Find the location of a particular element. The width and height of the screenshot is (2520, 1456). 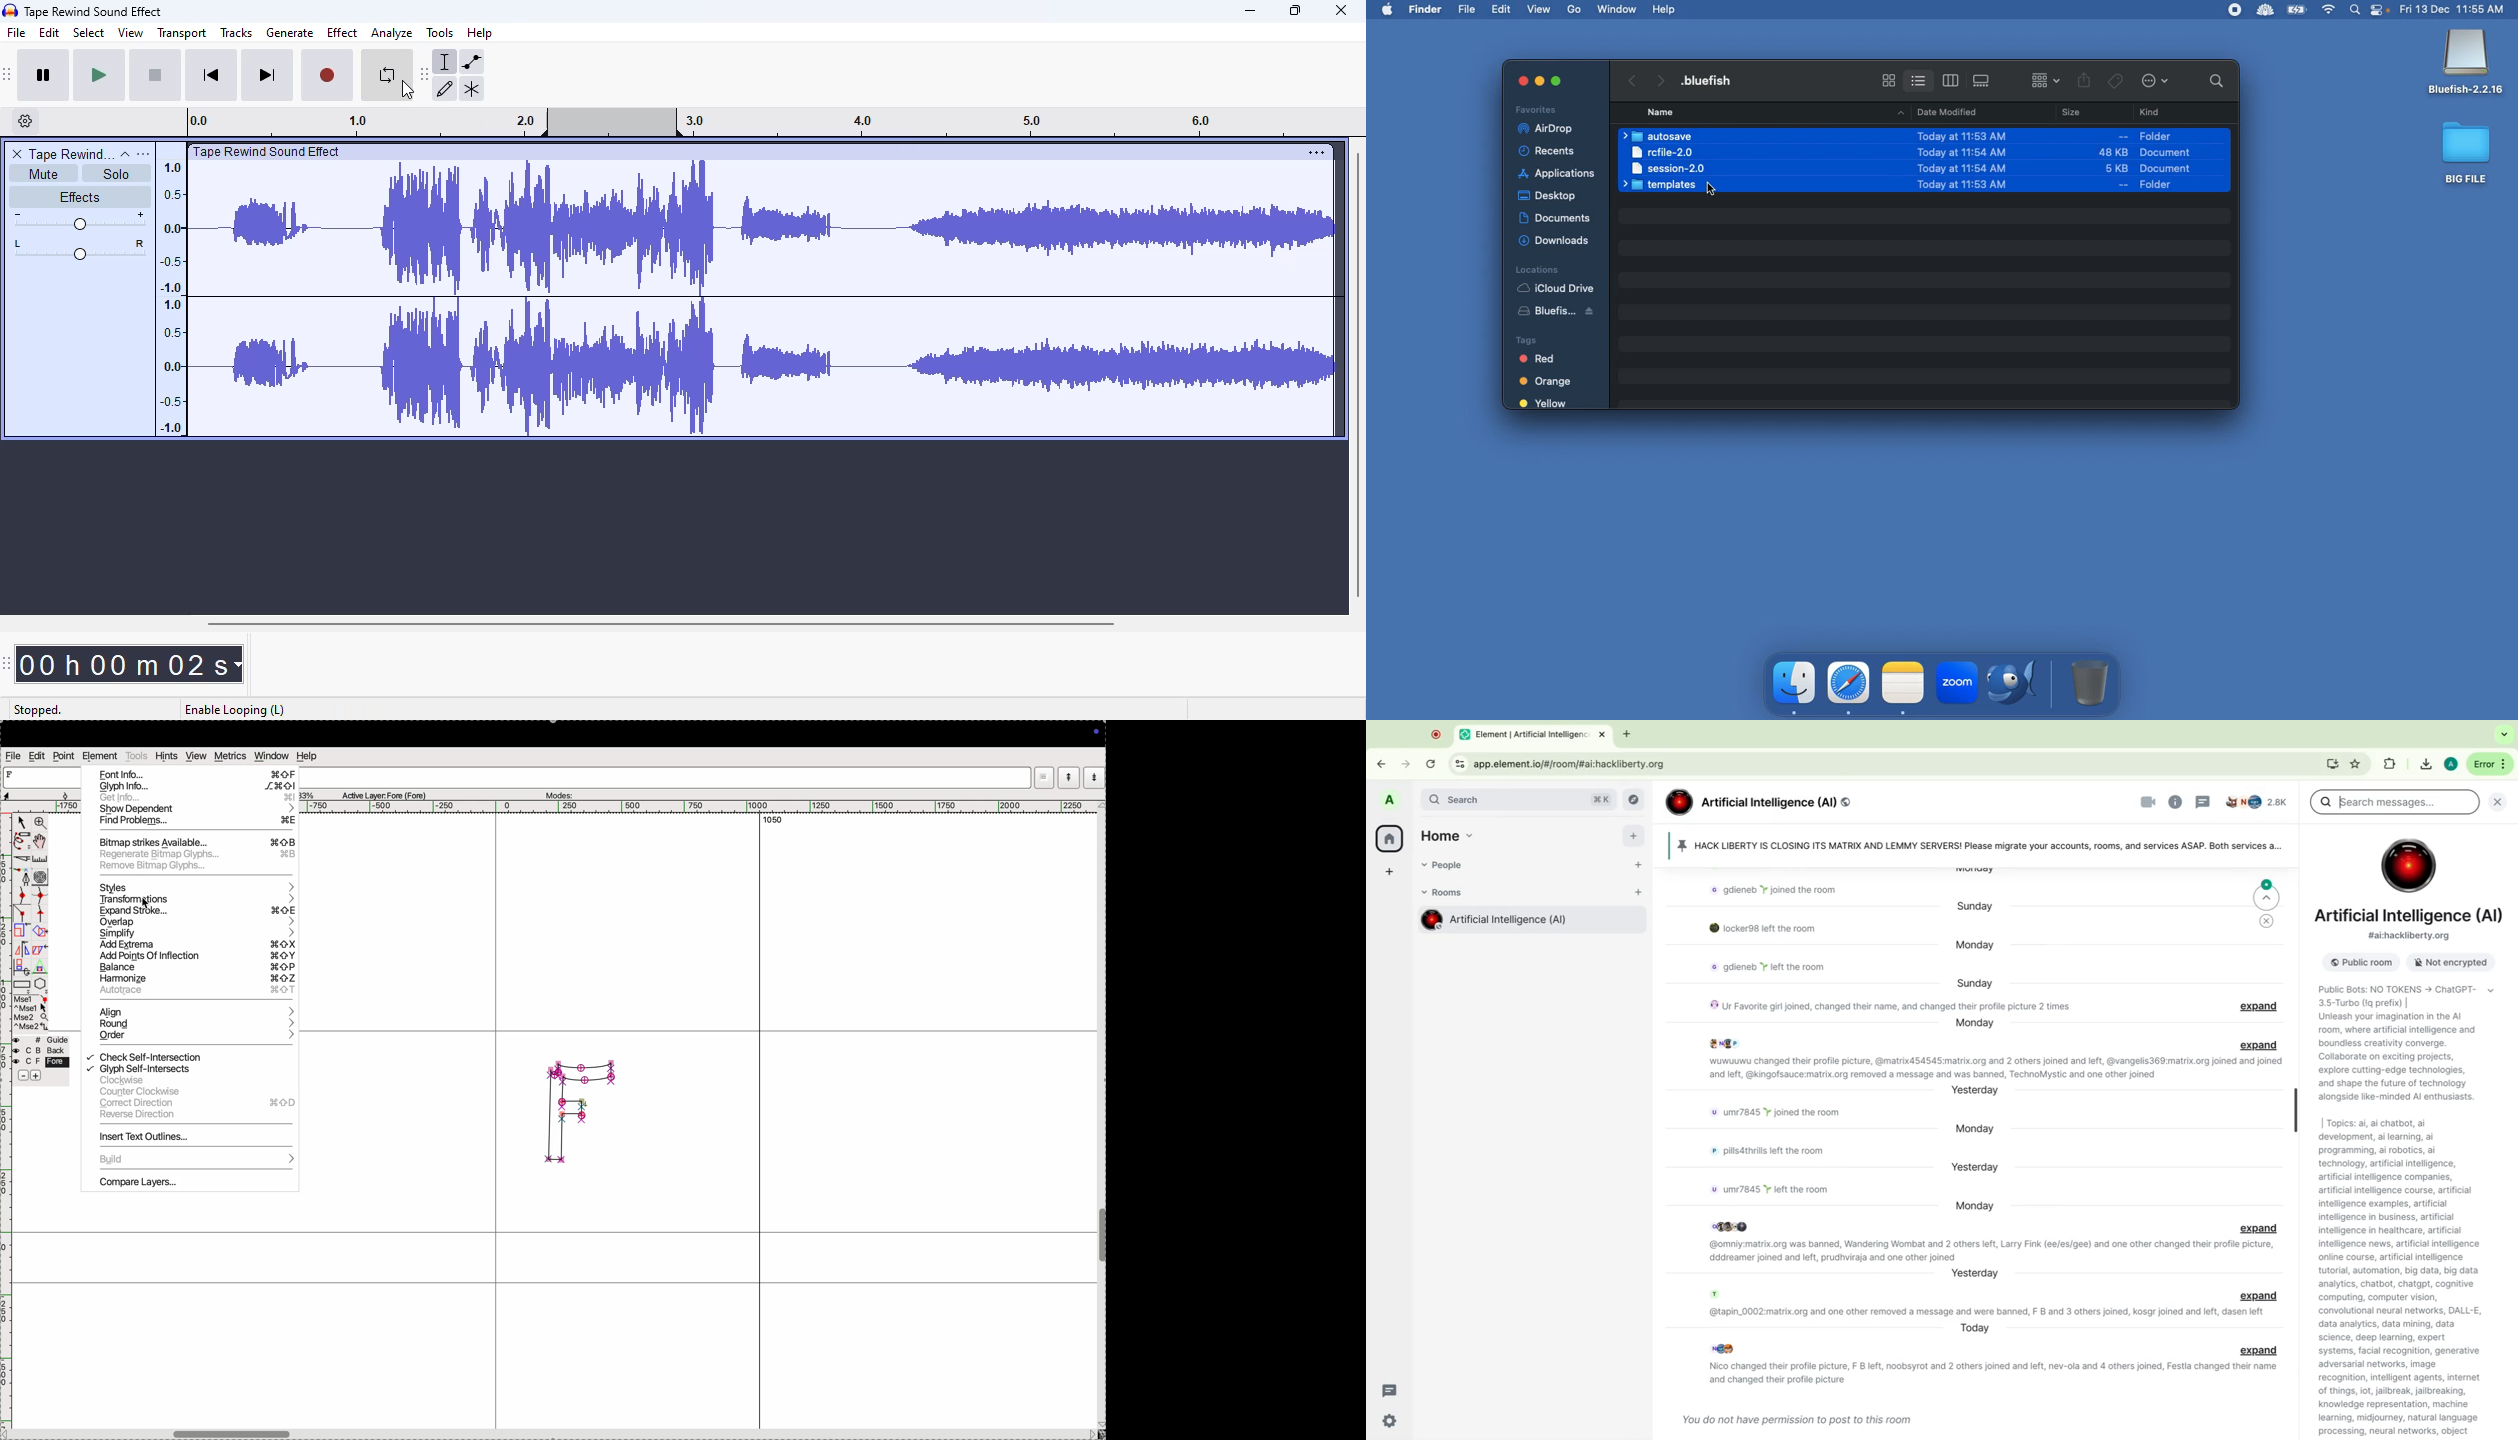

zoom is located at coordinates (40, 824).